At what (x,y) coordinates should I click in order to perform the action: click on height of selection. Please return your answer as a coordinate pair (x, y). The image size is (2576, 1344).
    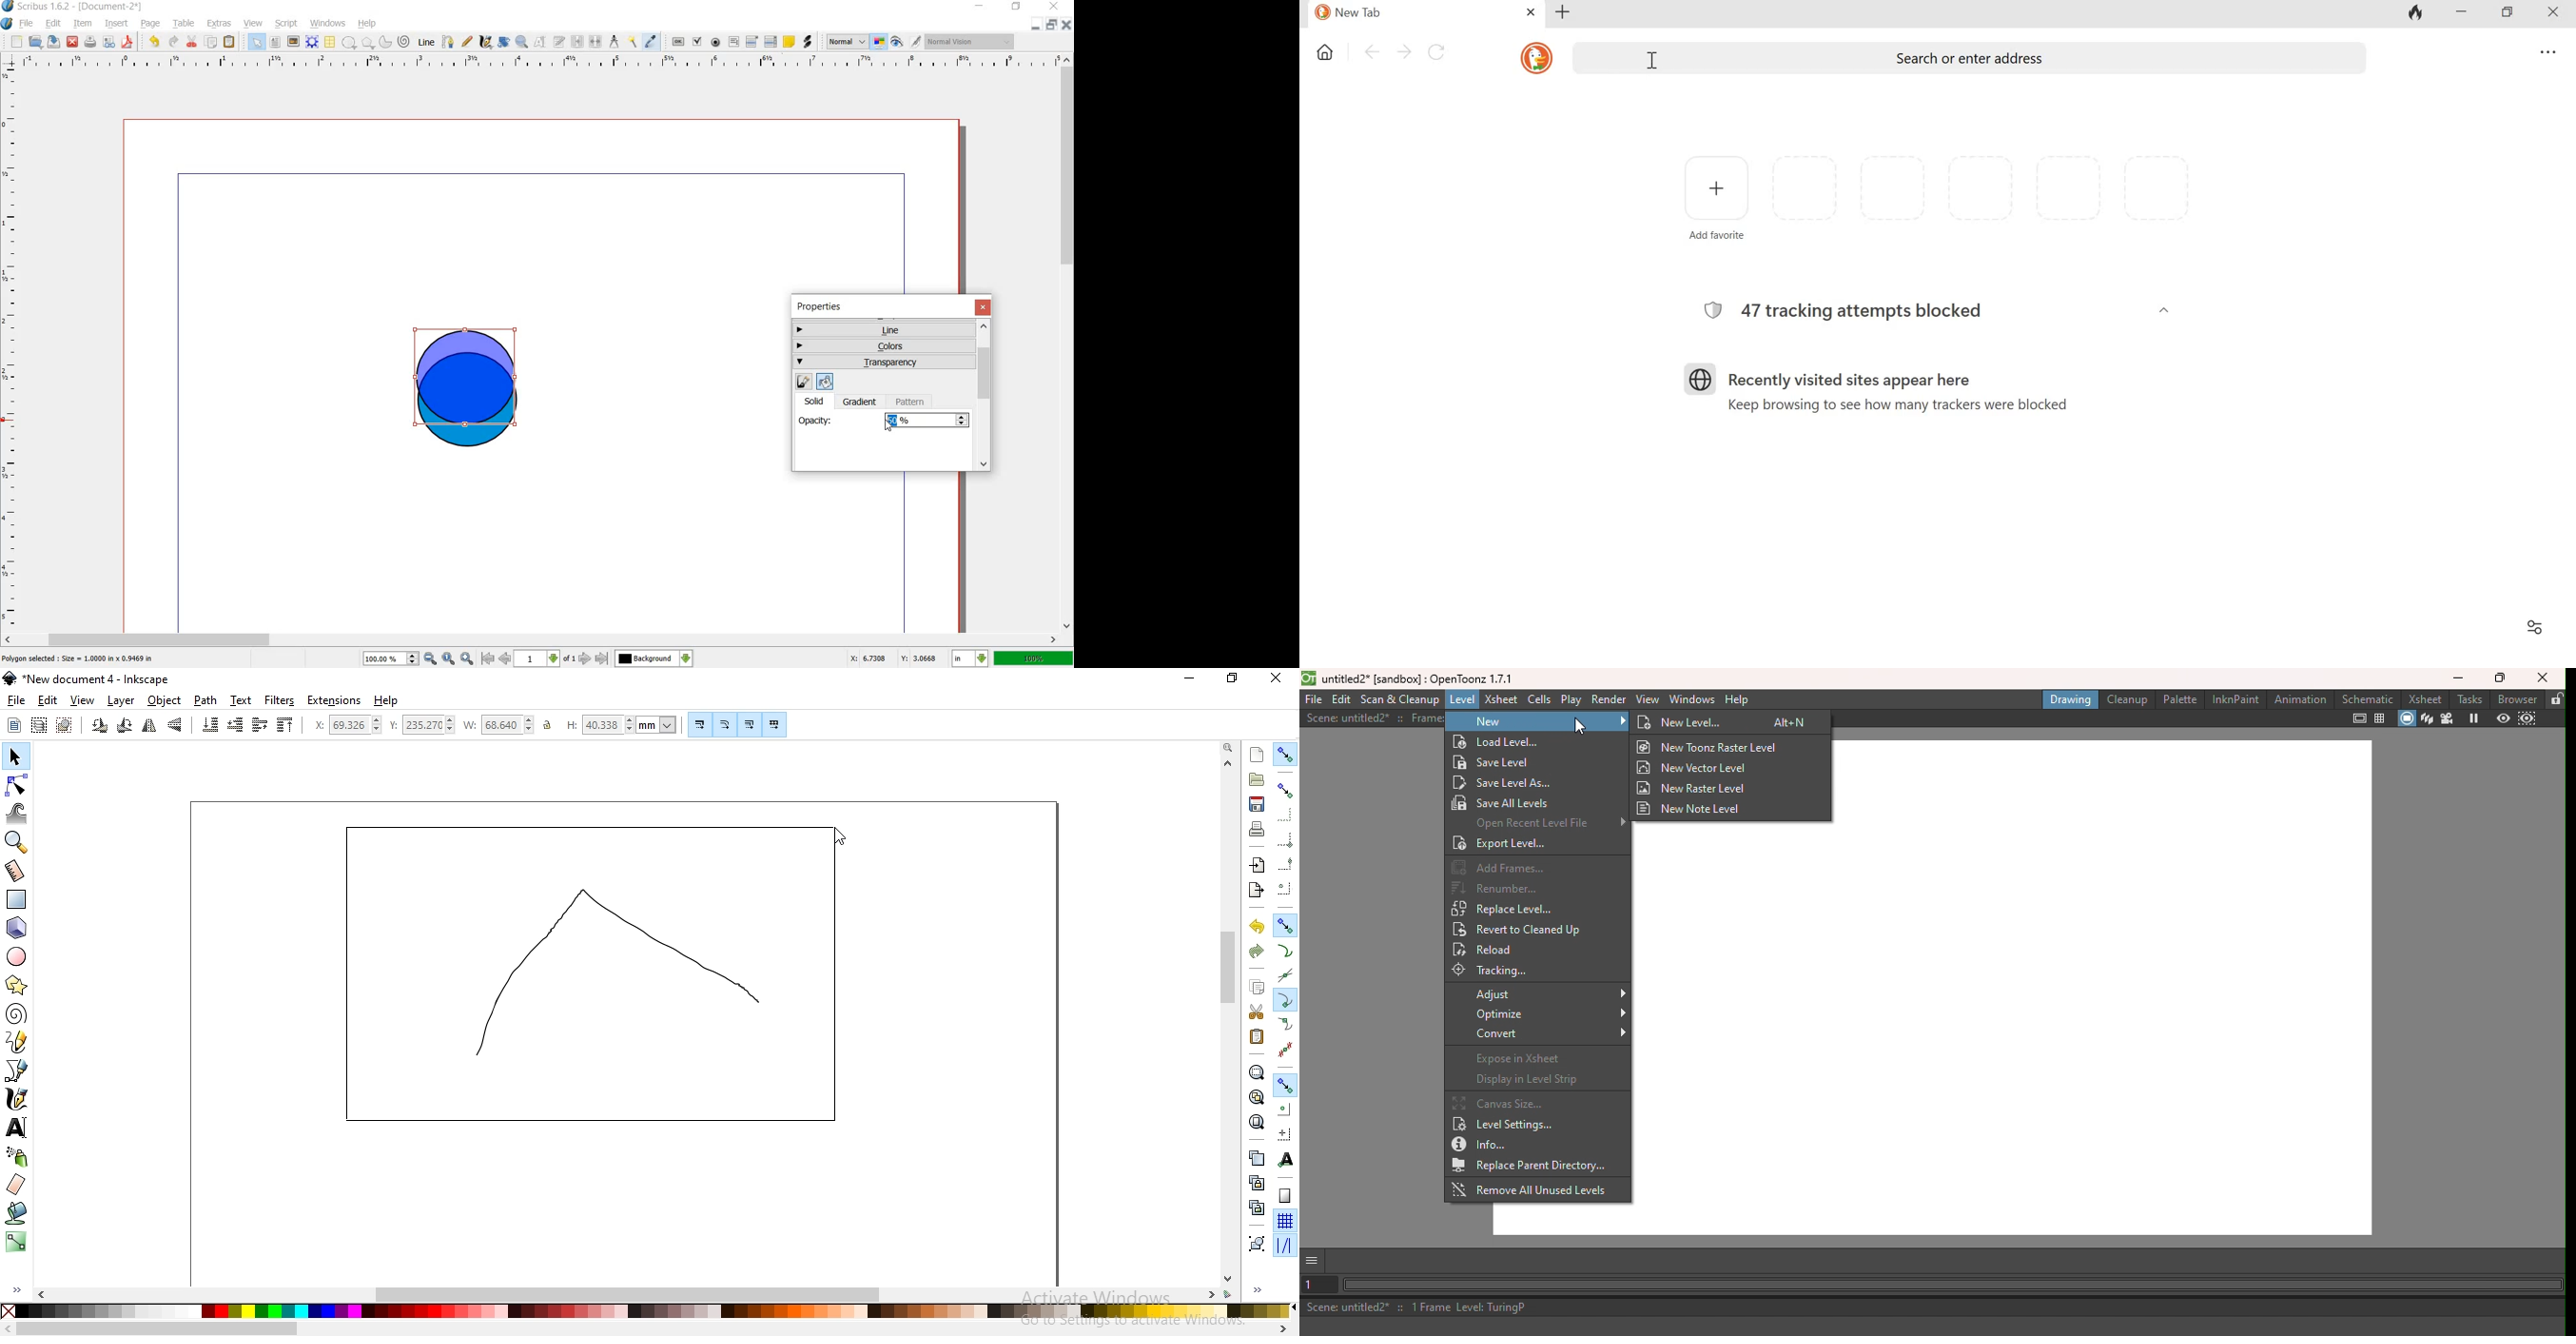
    Looking at the image, I should click on (621, 724).